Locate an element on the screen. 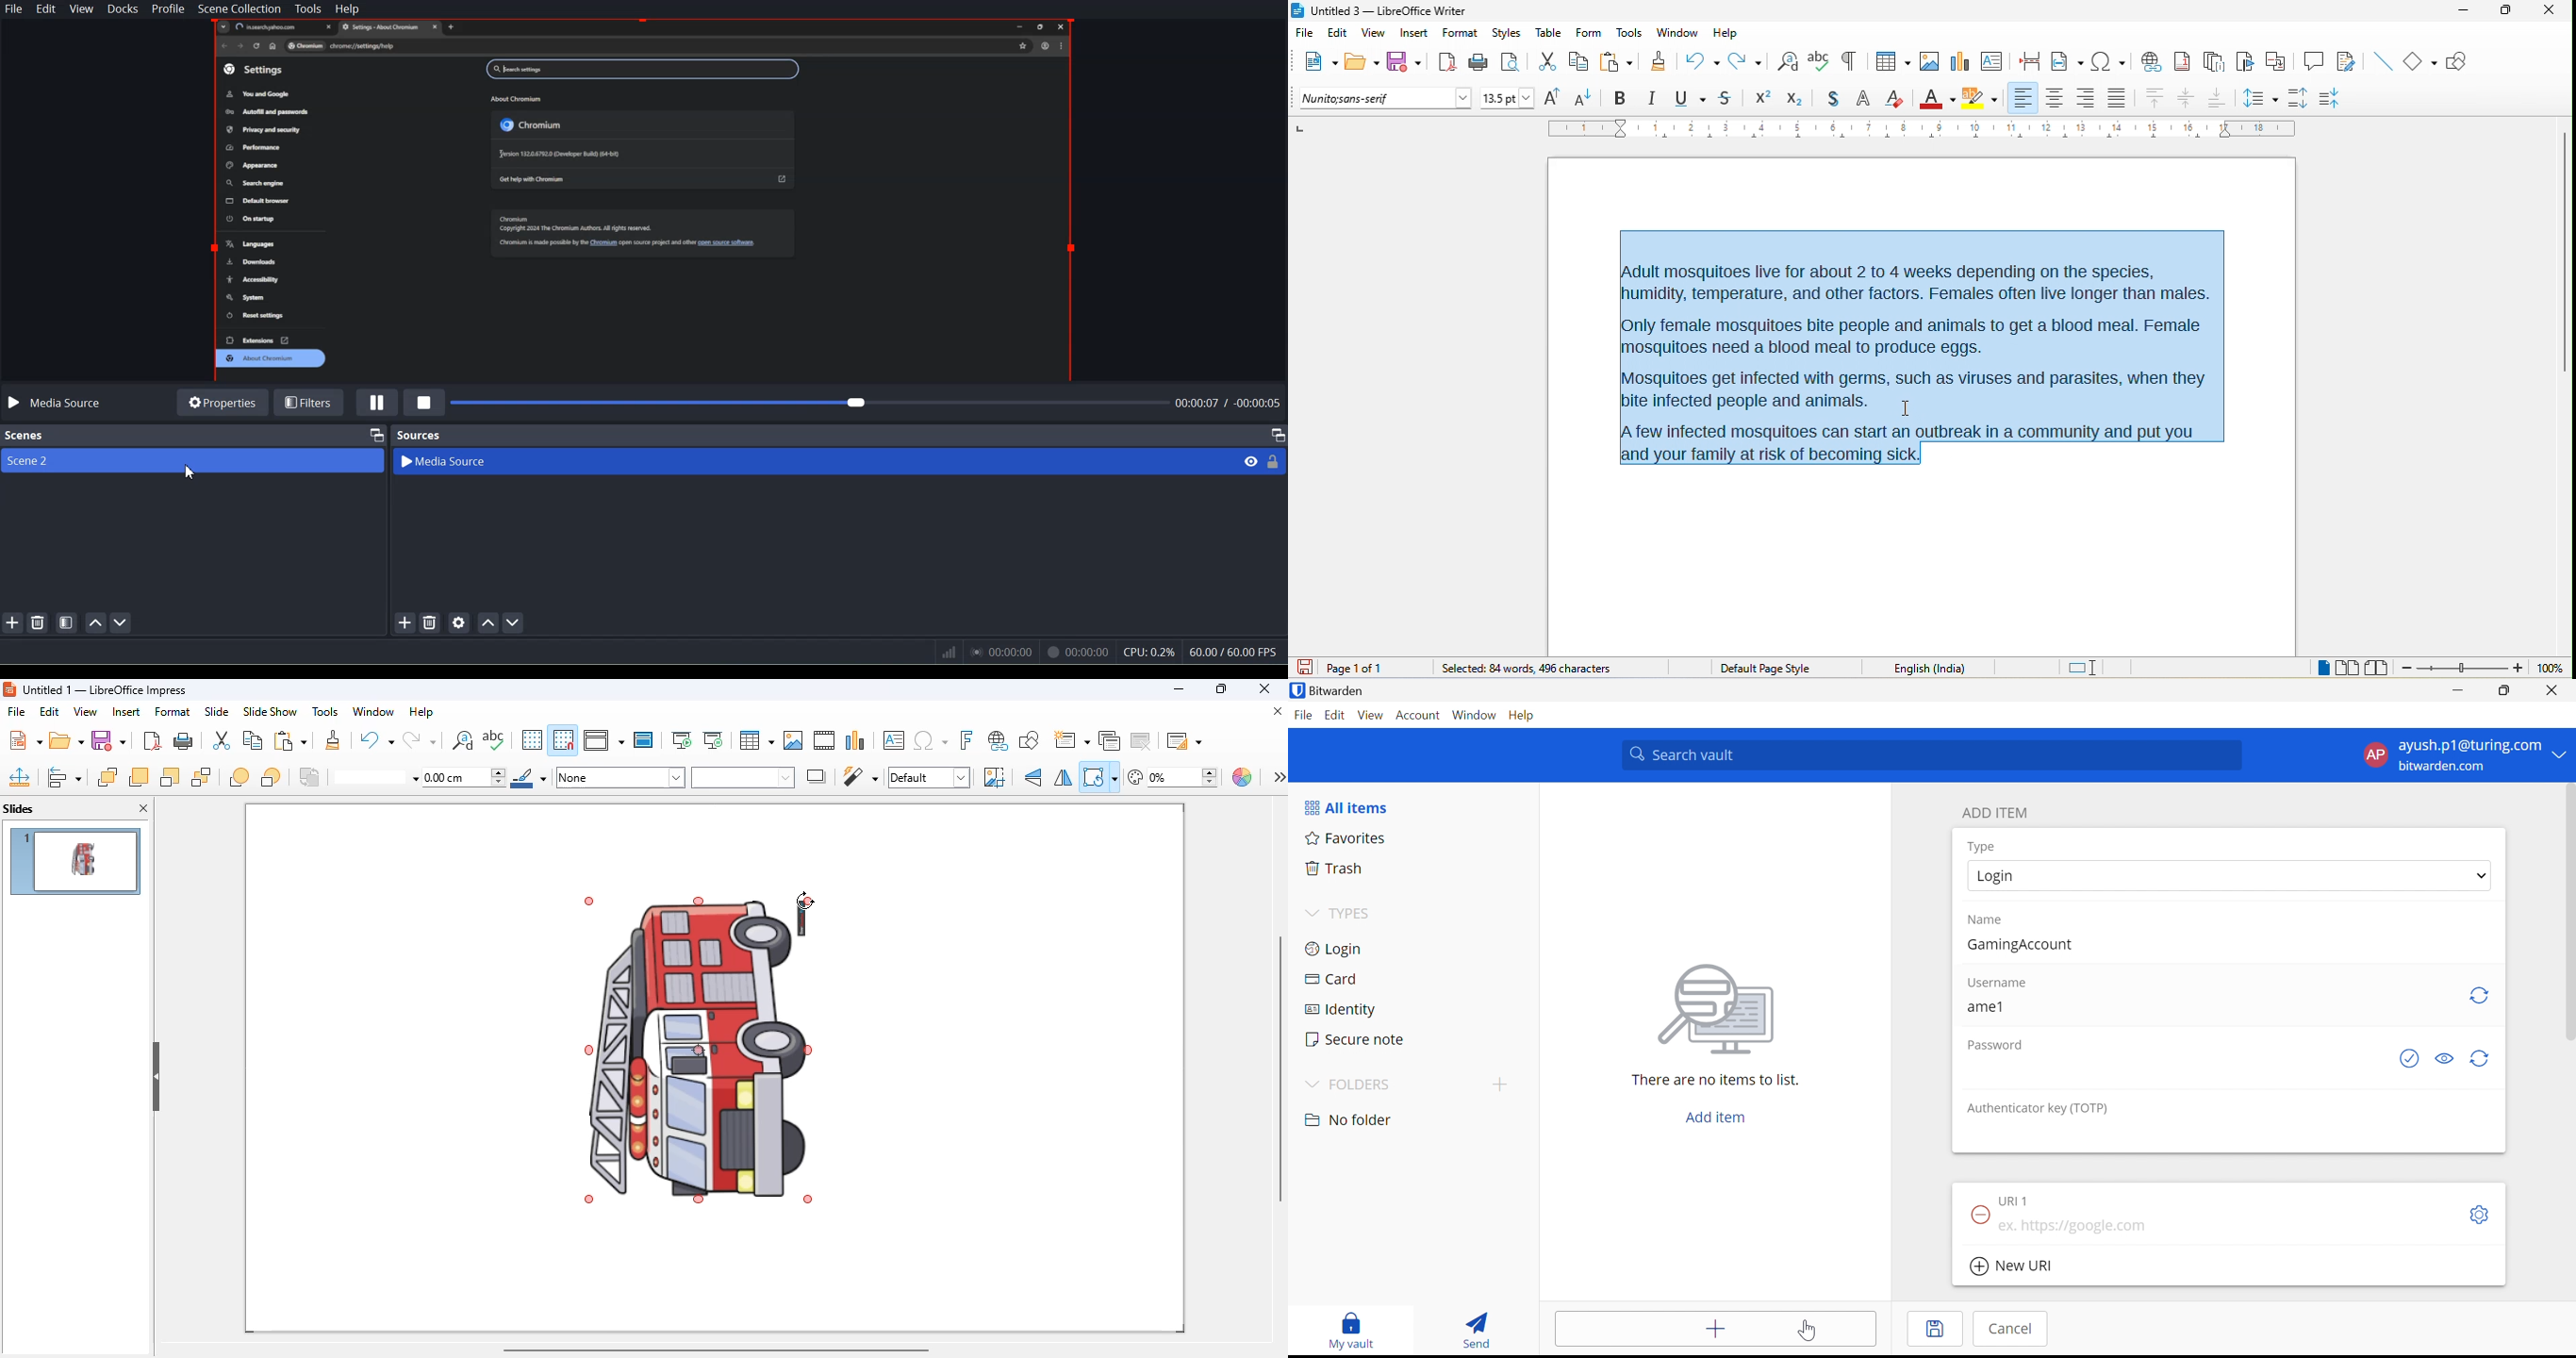  bring to front is located at coordinates (107, 777).